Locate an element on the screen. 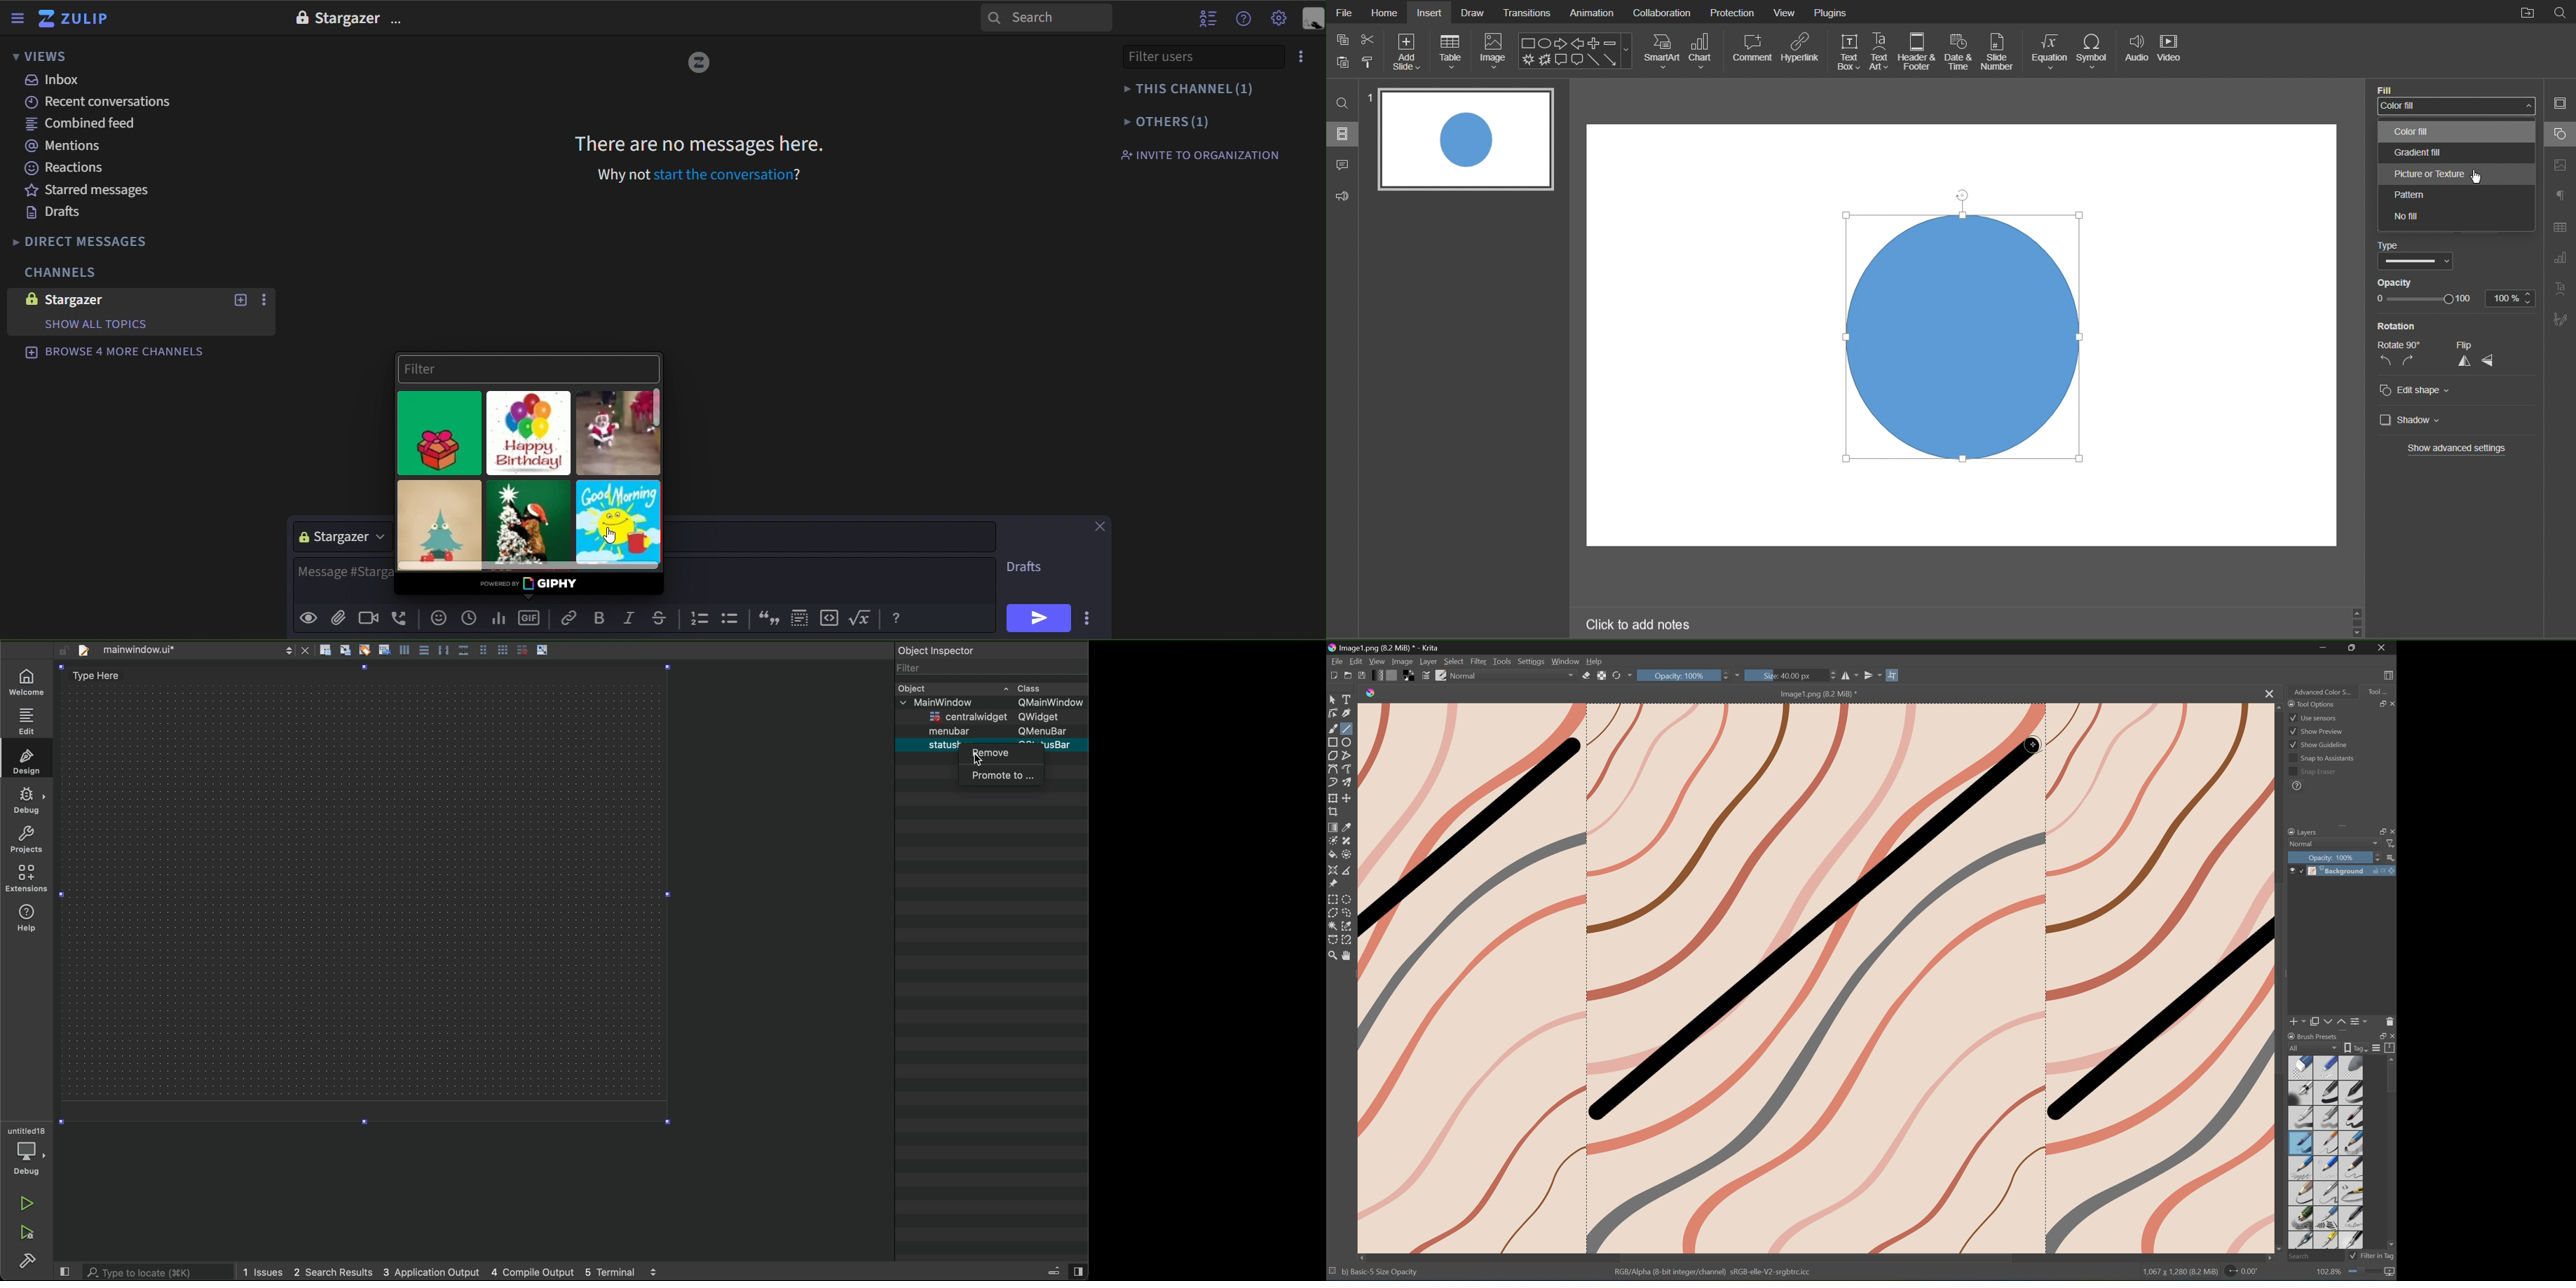 This screenshot has width=2576, height=1288. Close is located at coordinates (2390, 704).